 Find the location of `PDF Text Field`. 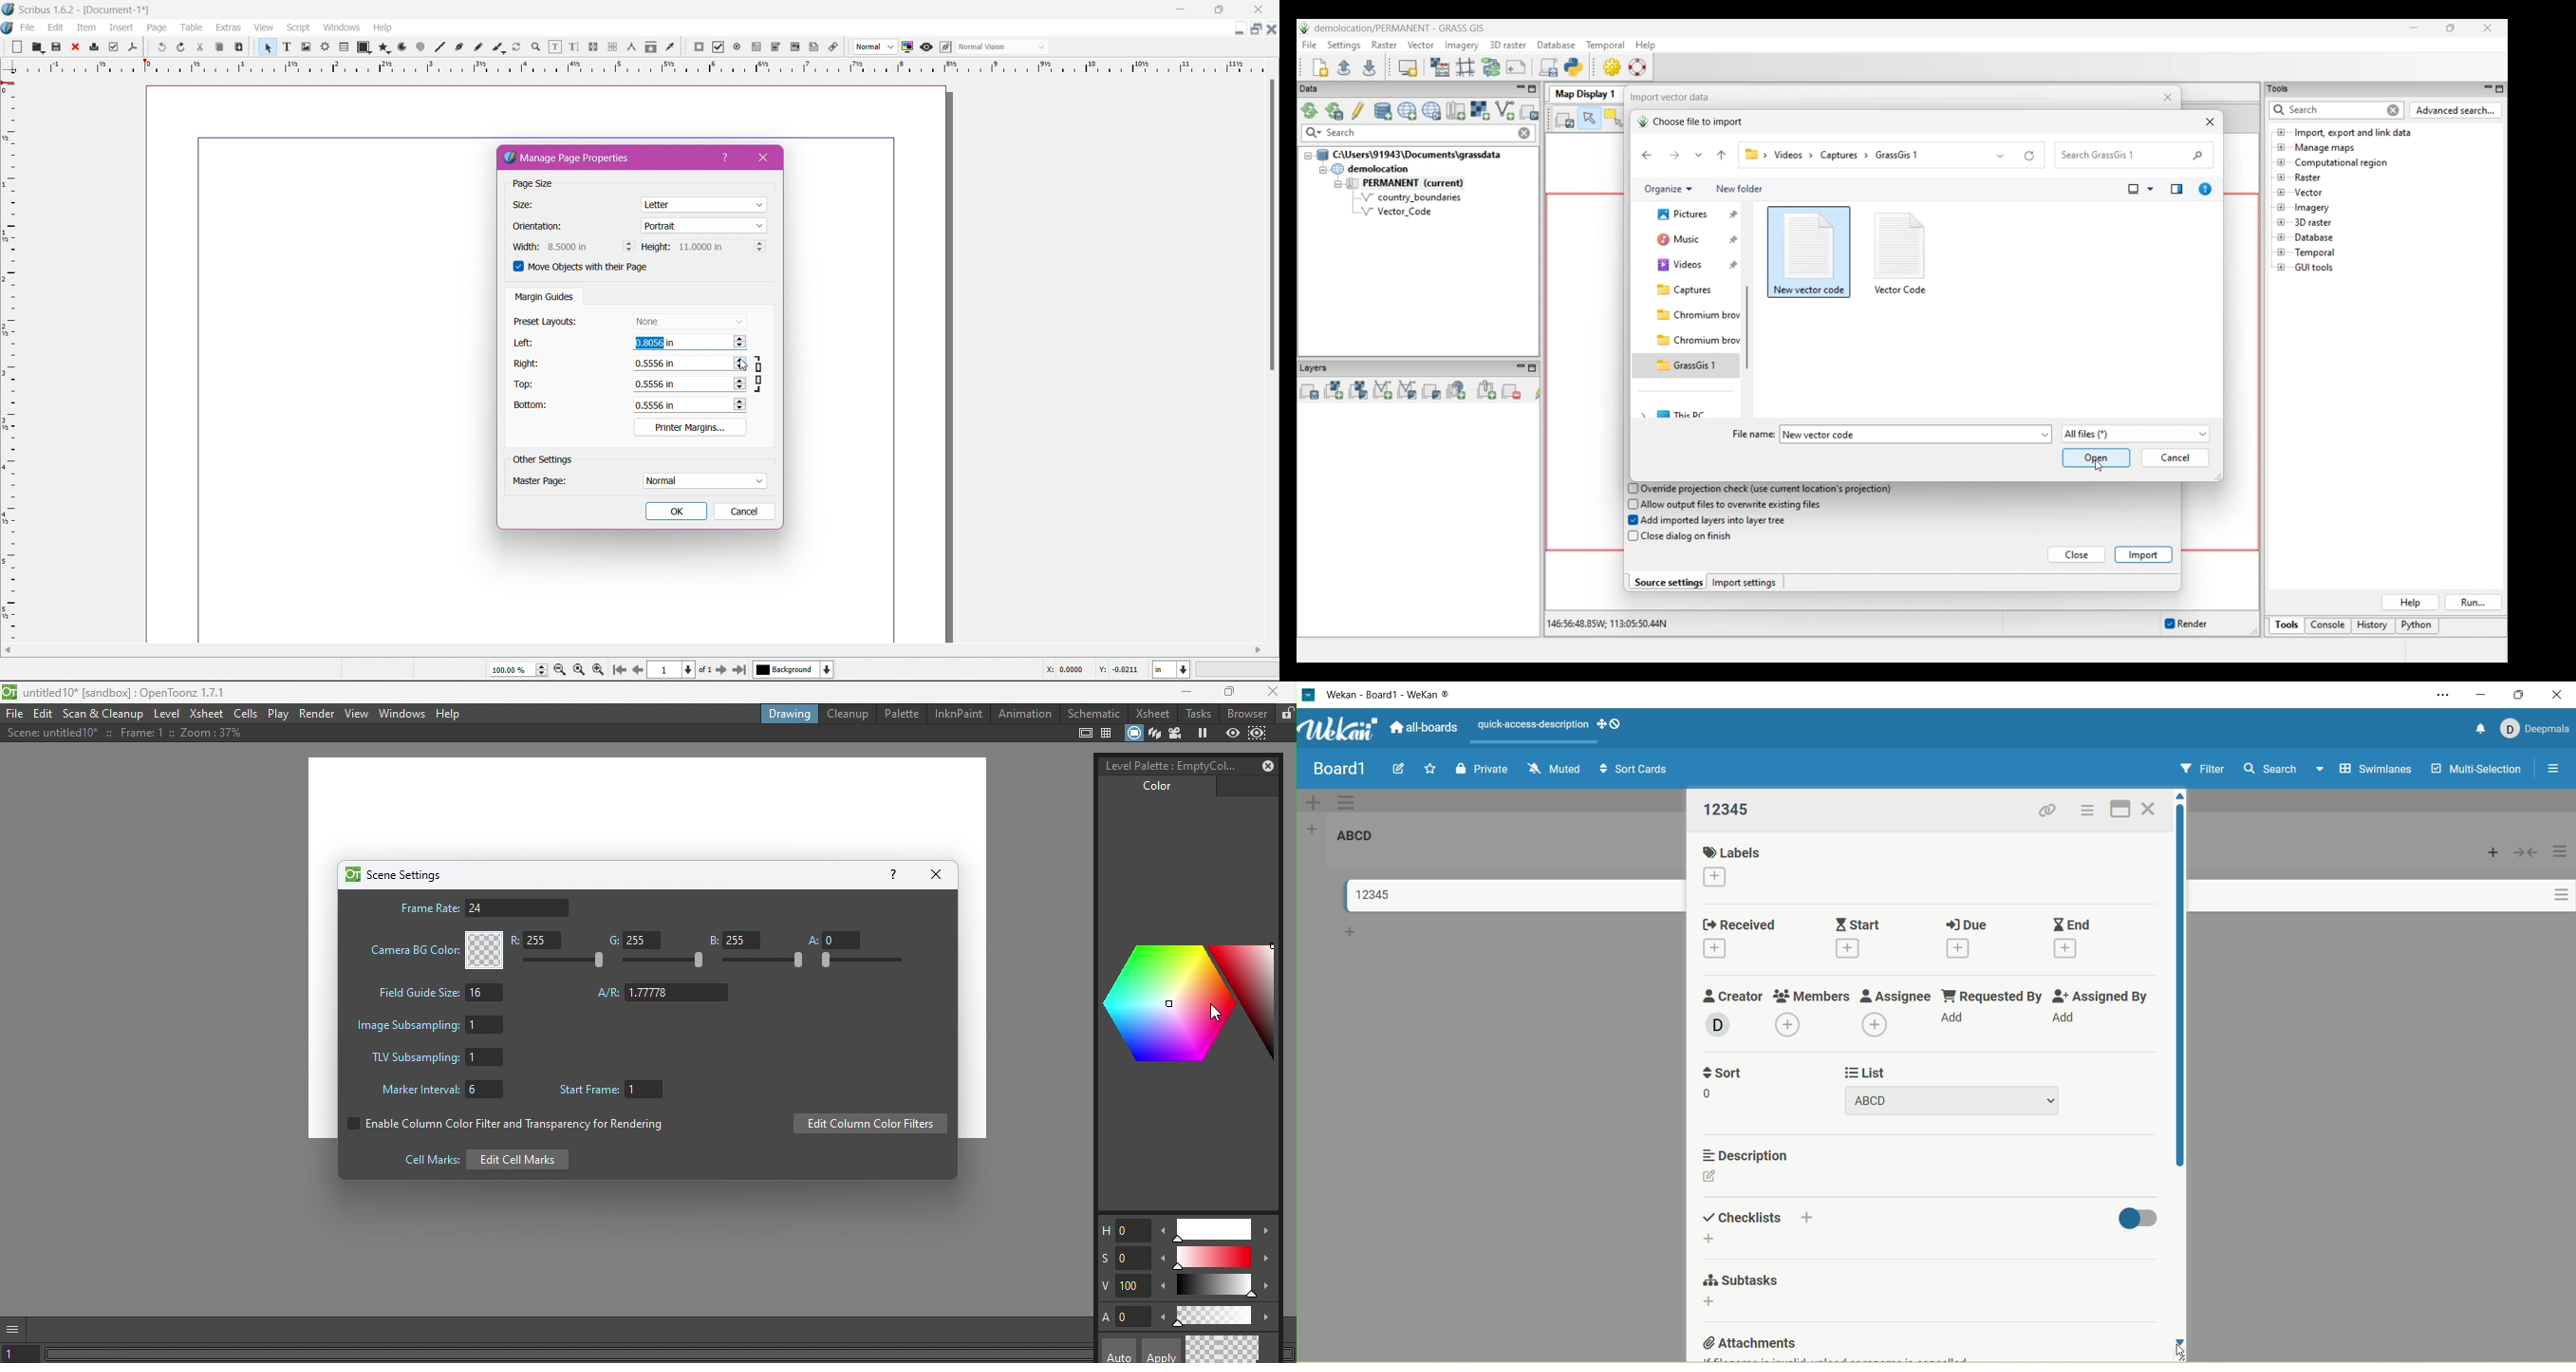

PDF Text Field is located at coordinates (757, 47).